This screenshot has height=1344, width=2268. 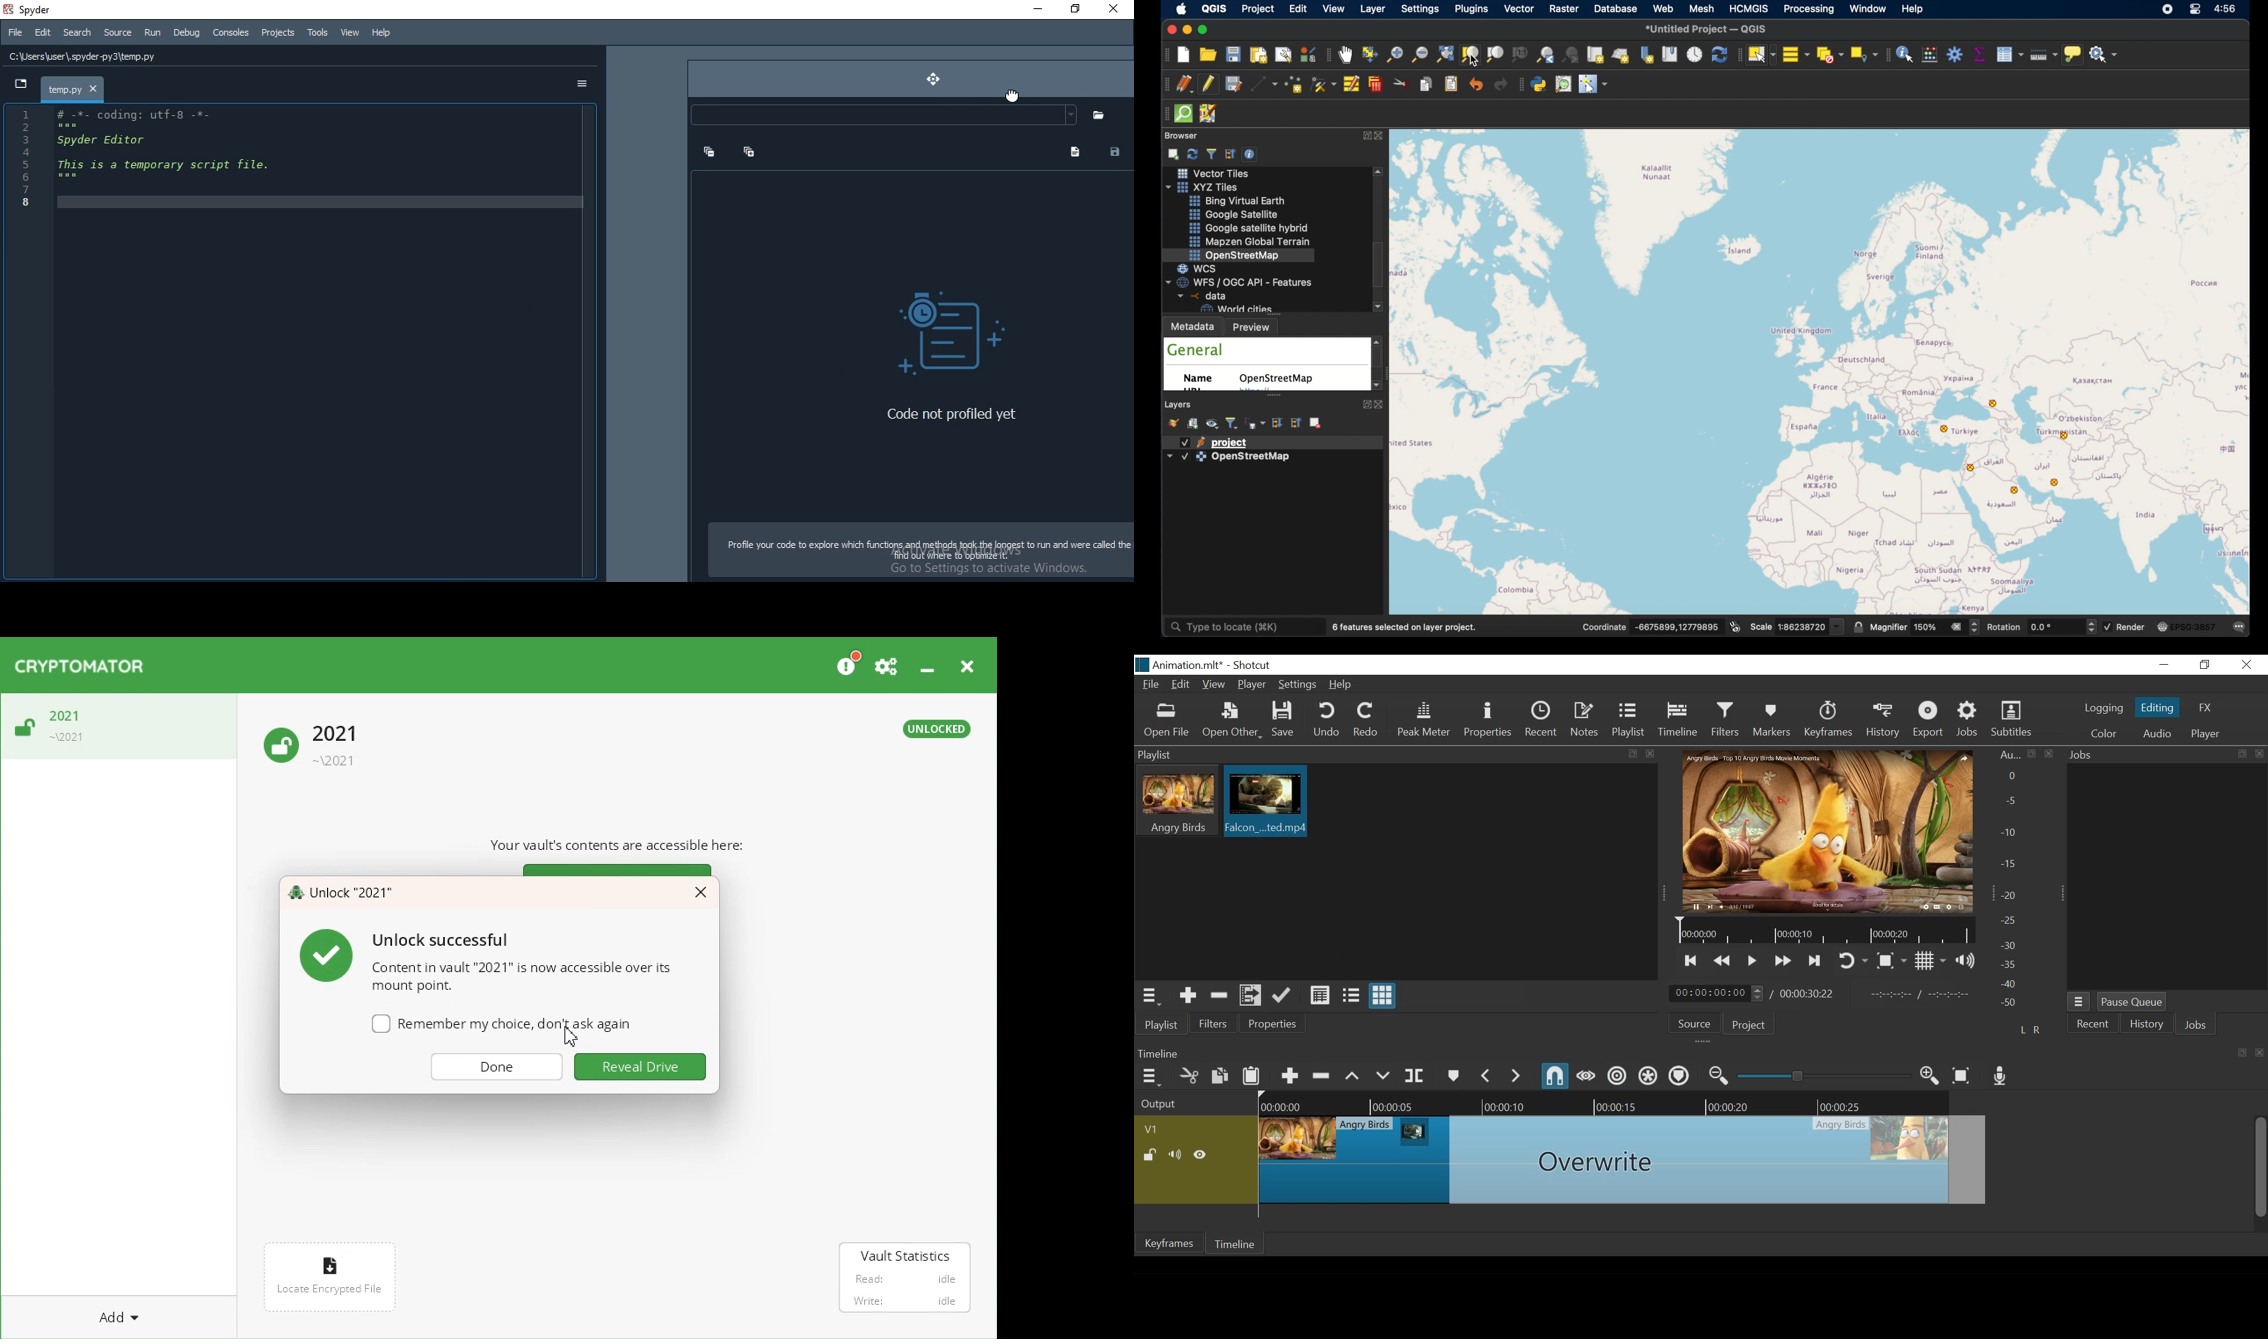 What do you see at coordinates (2247, 665) in the screenshot?
I see `Close` at bounding box center [2247, 665].